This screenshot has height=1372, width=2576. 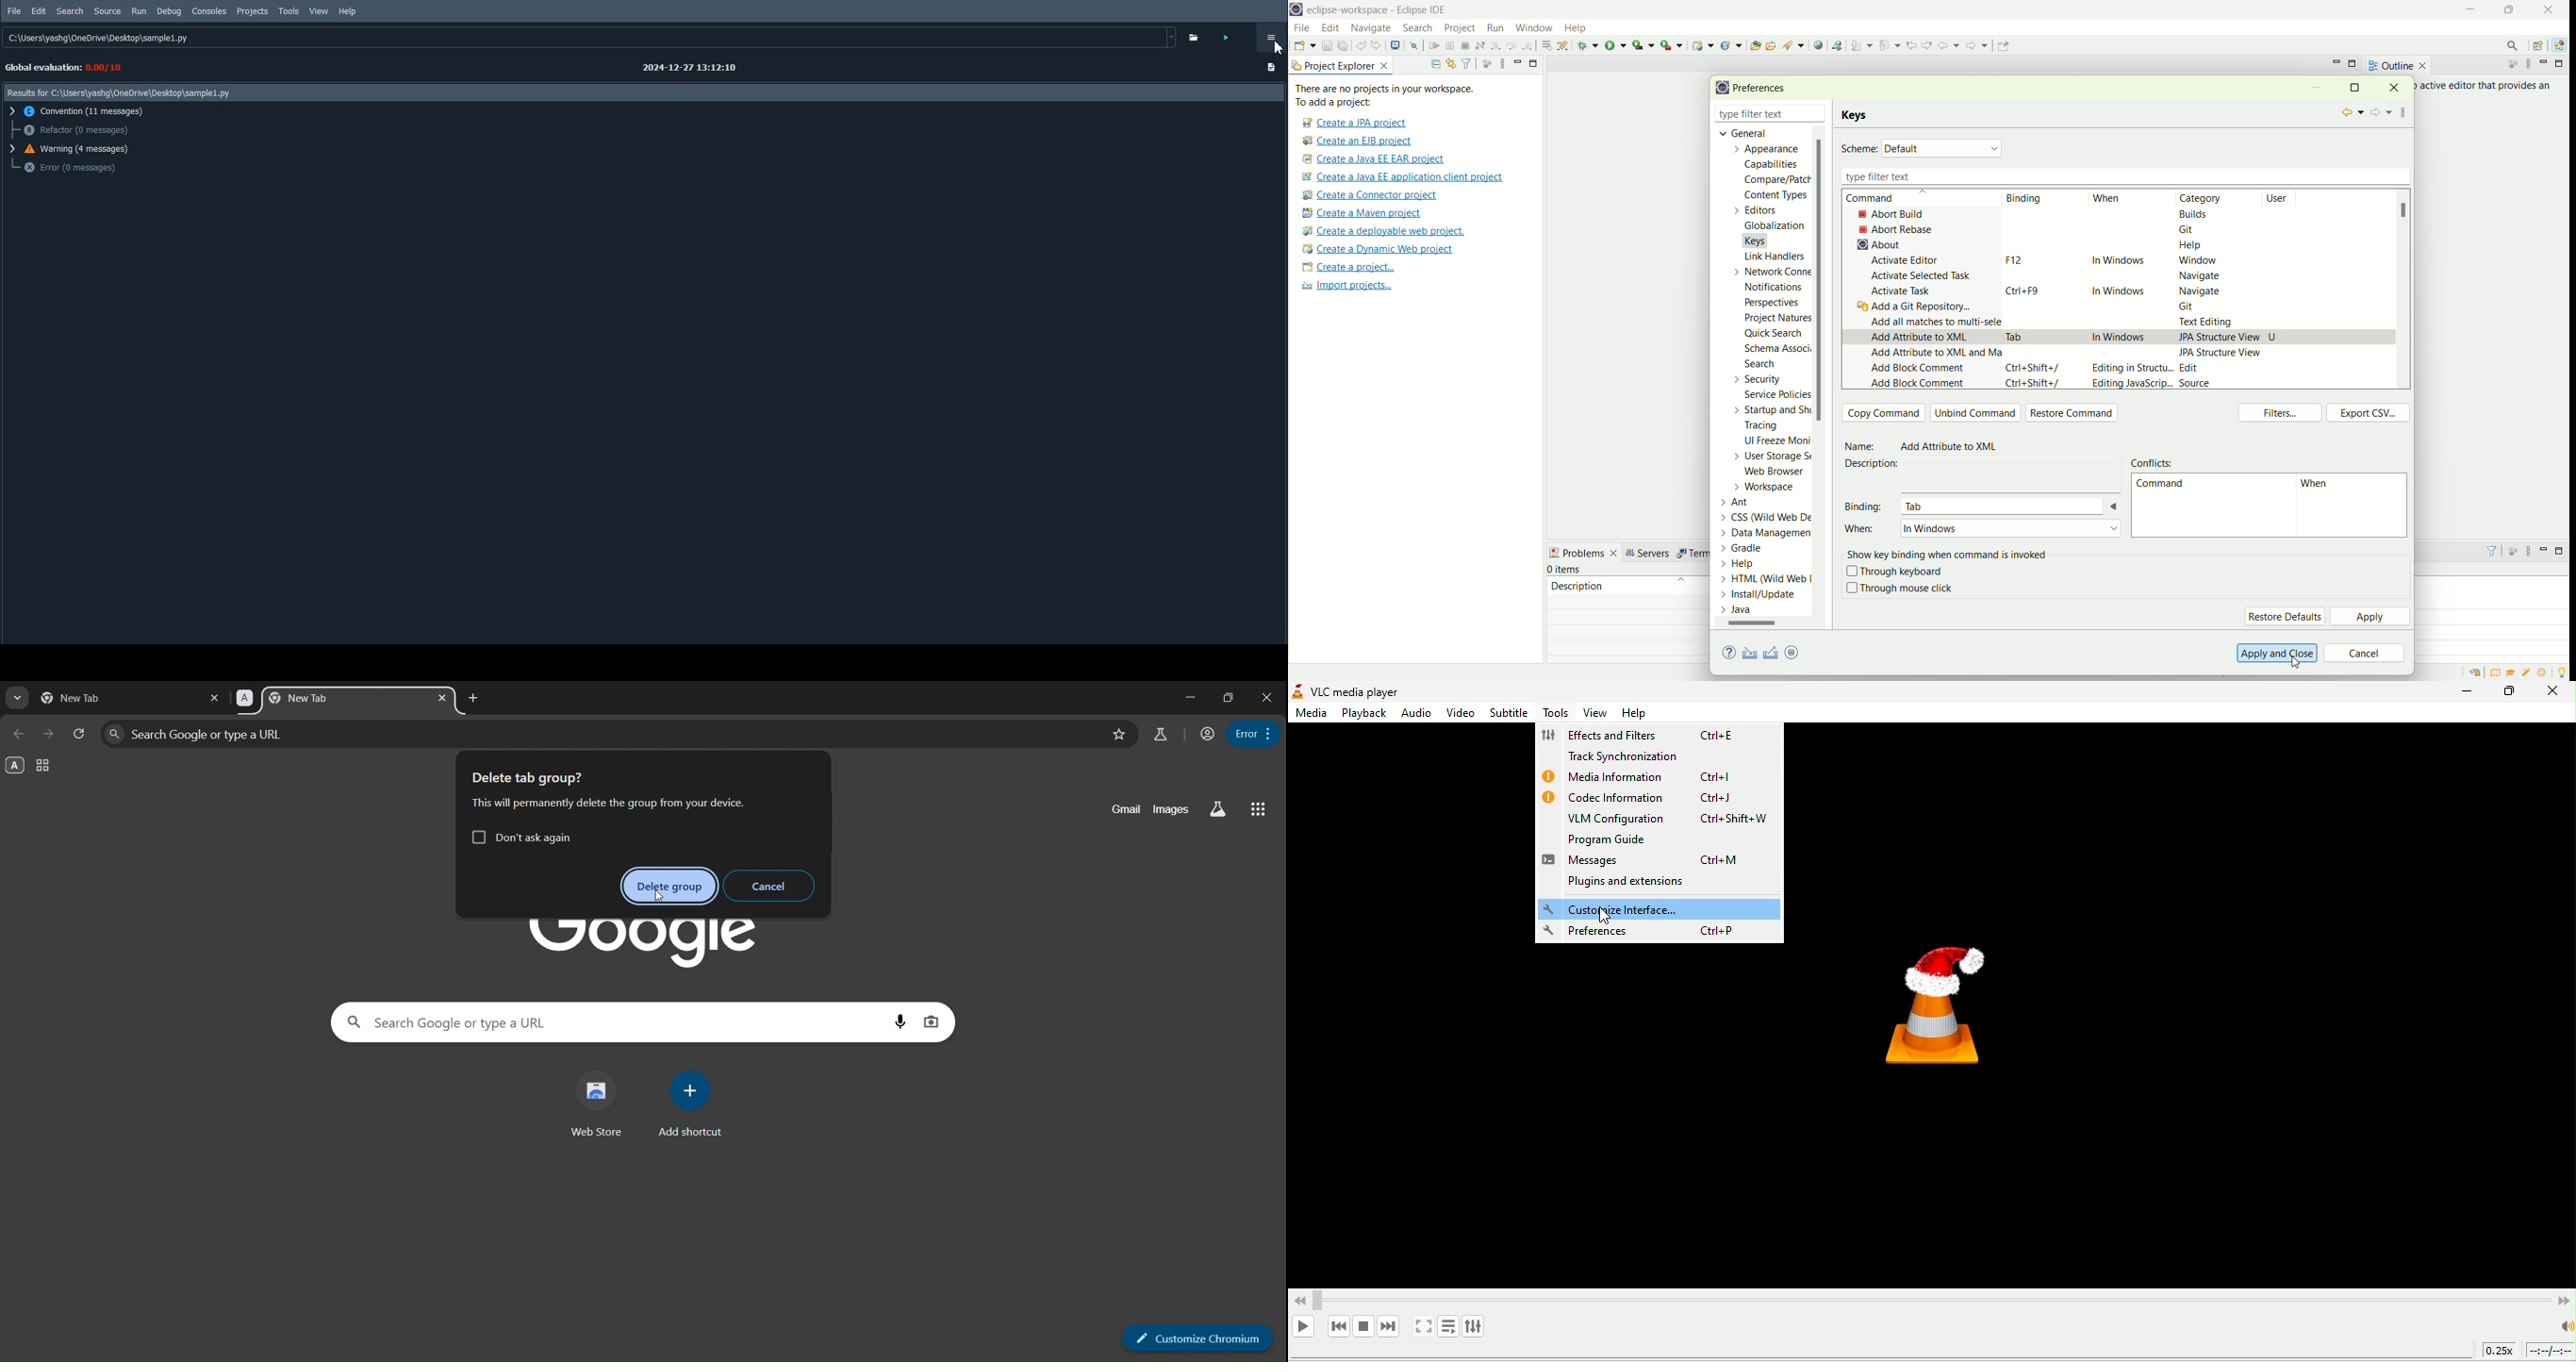 What do you see at coordinates (2026, 199) in the screenshot?
I see `inding` at bounding box center [2026, 199].